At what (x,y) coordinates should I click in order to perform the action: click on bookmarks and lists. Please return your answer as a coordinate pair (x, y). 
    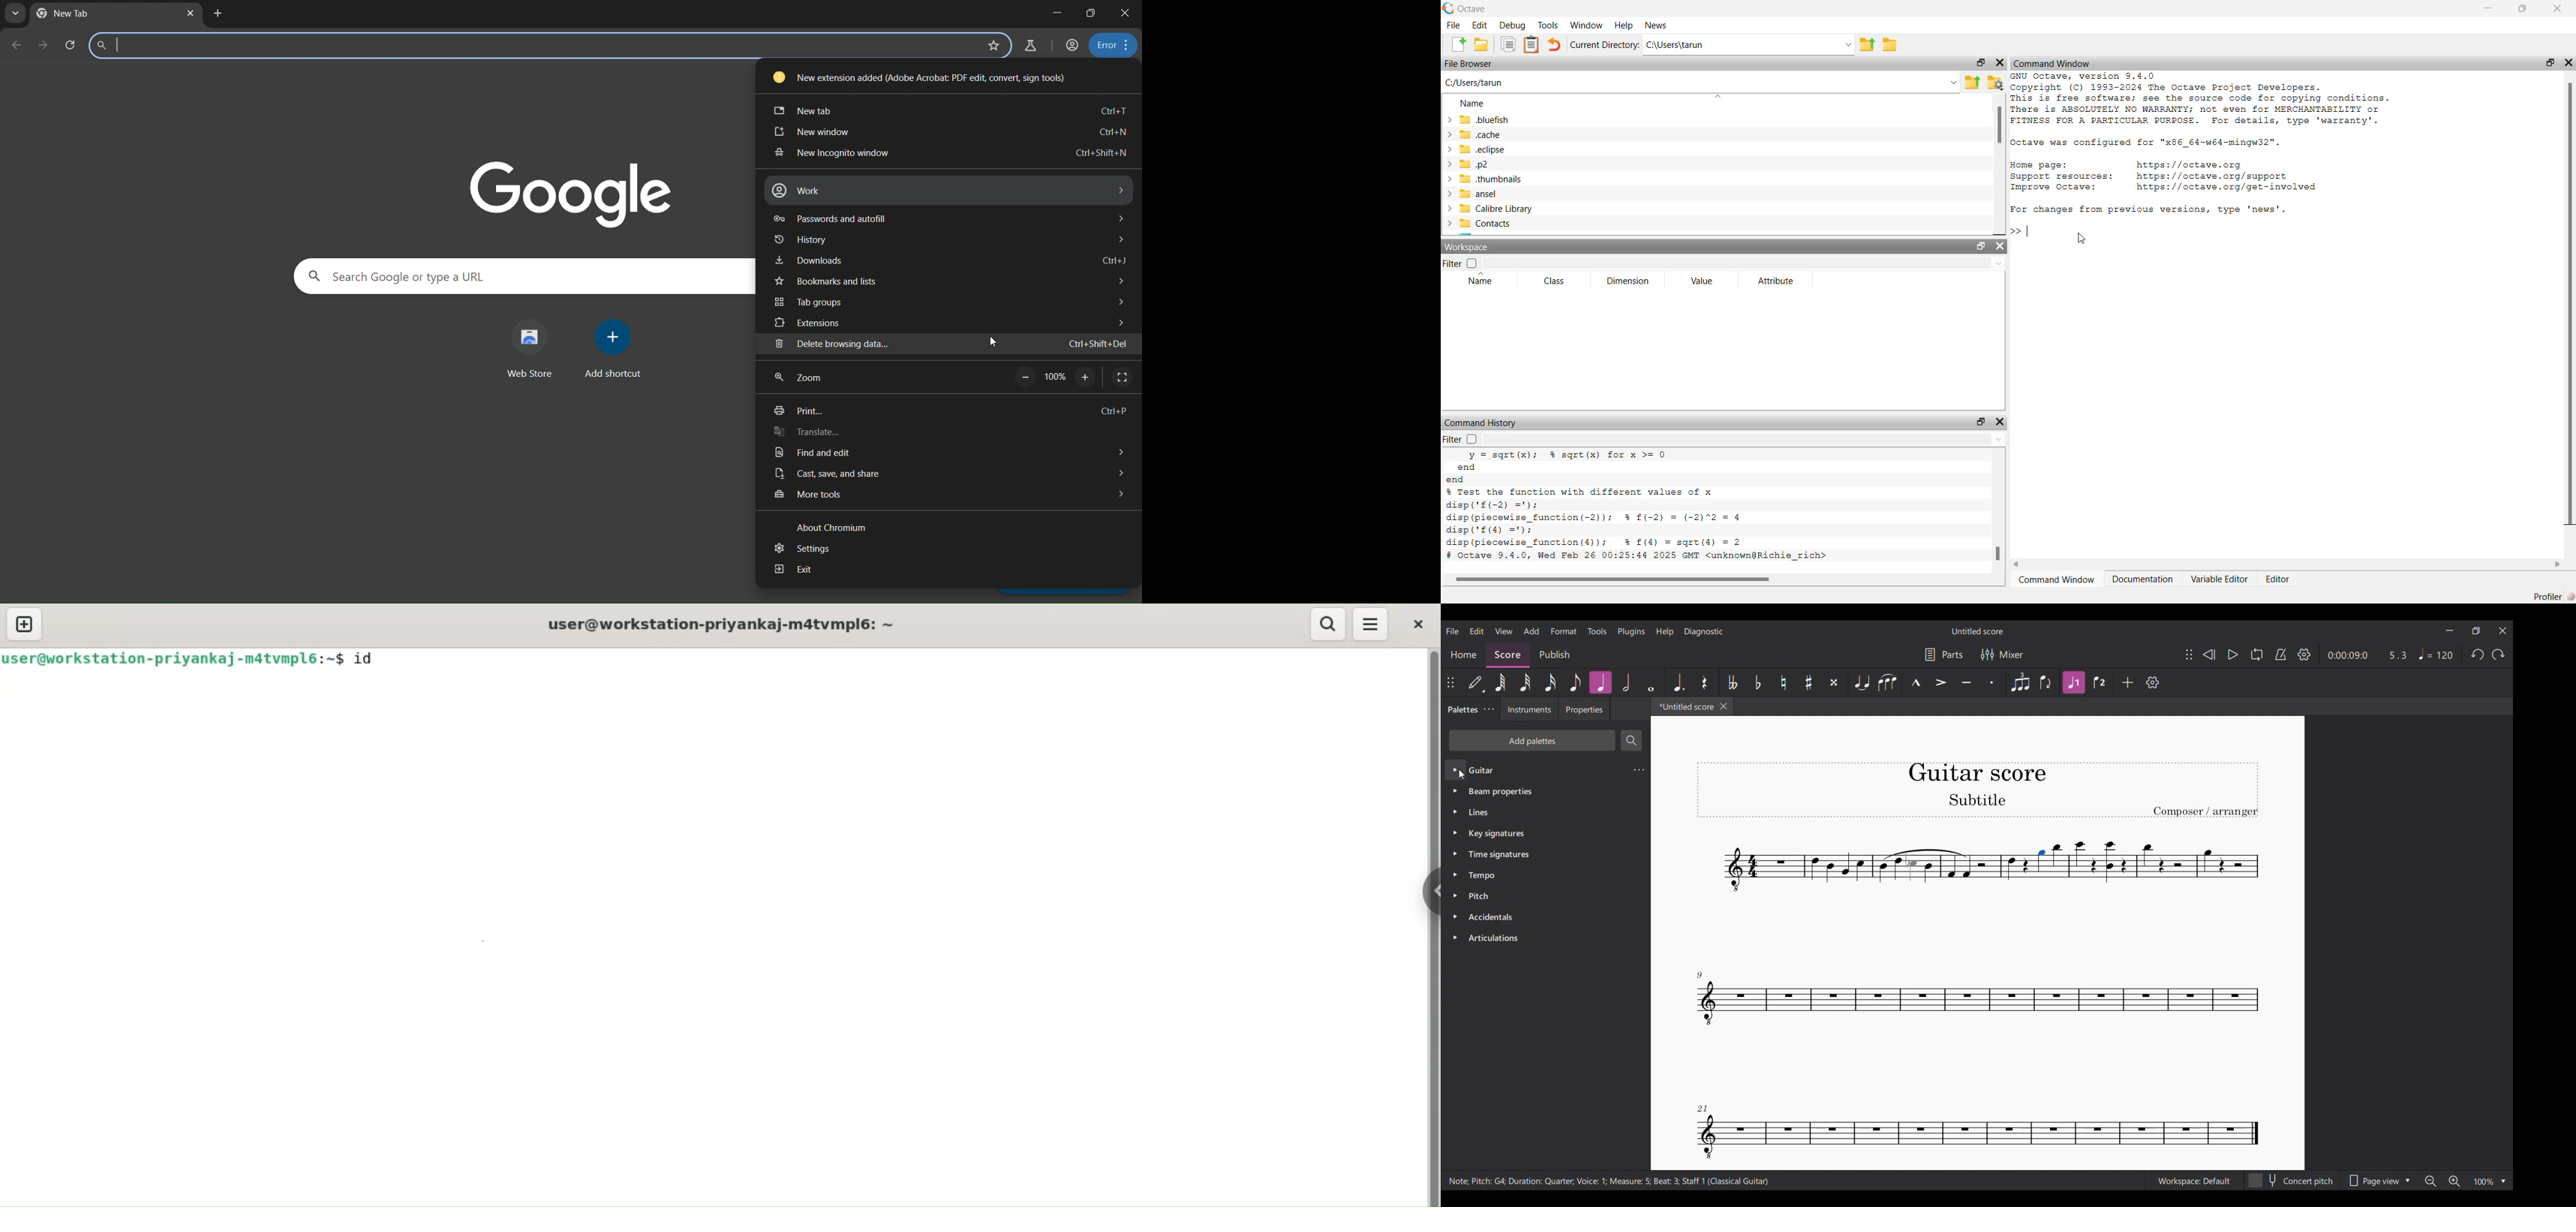
    Looking at the image, I should click on (945, 283).